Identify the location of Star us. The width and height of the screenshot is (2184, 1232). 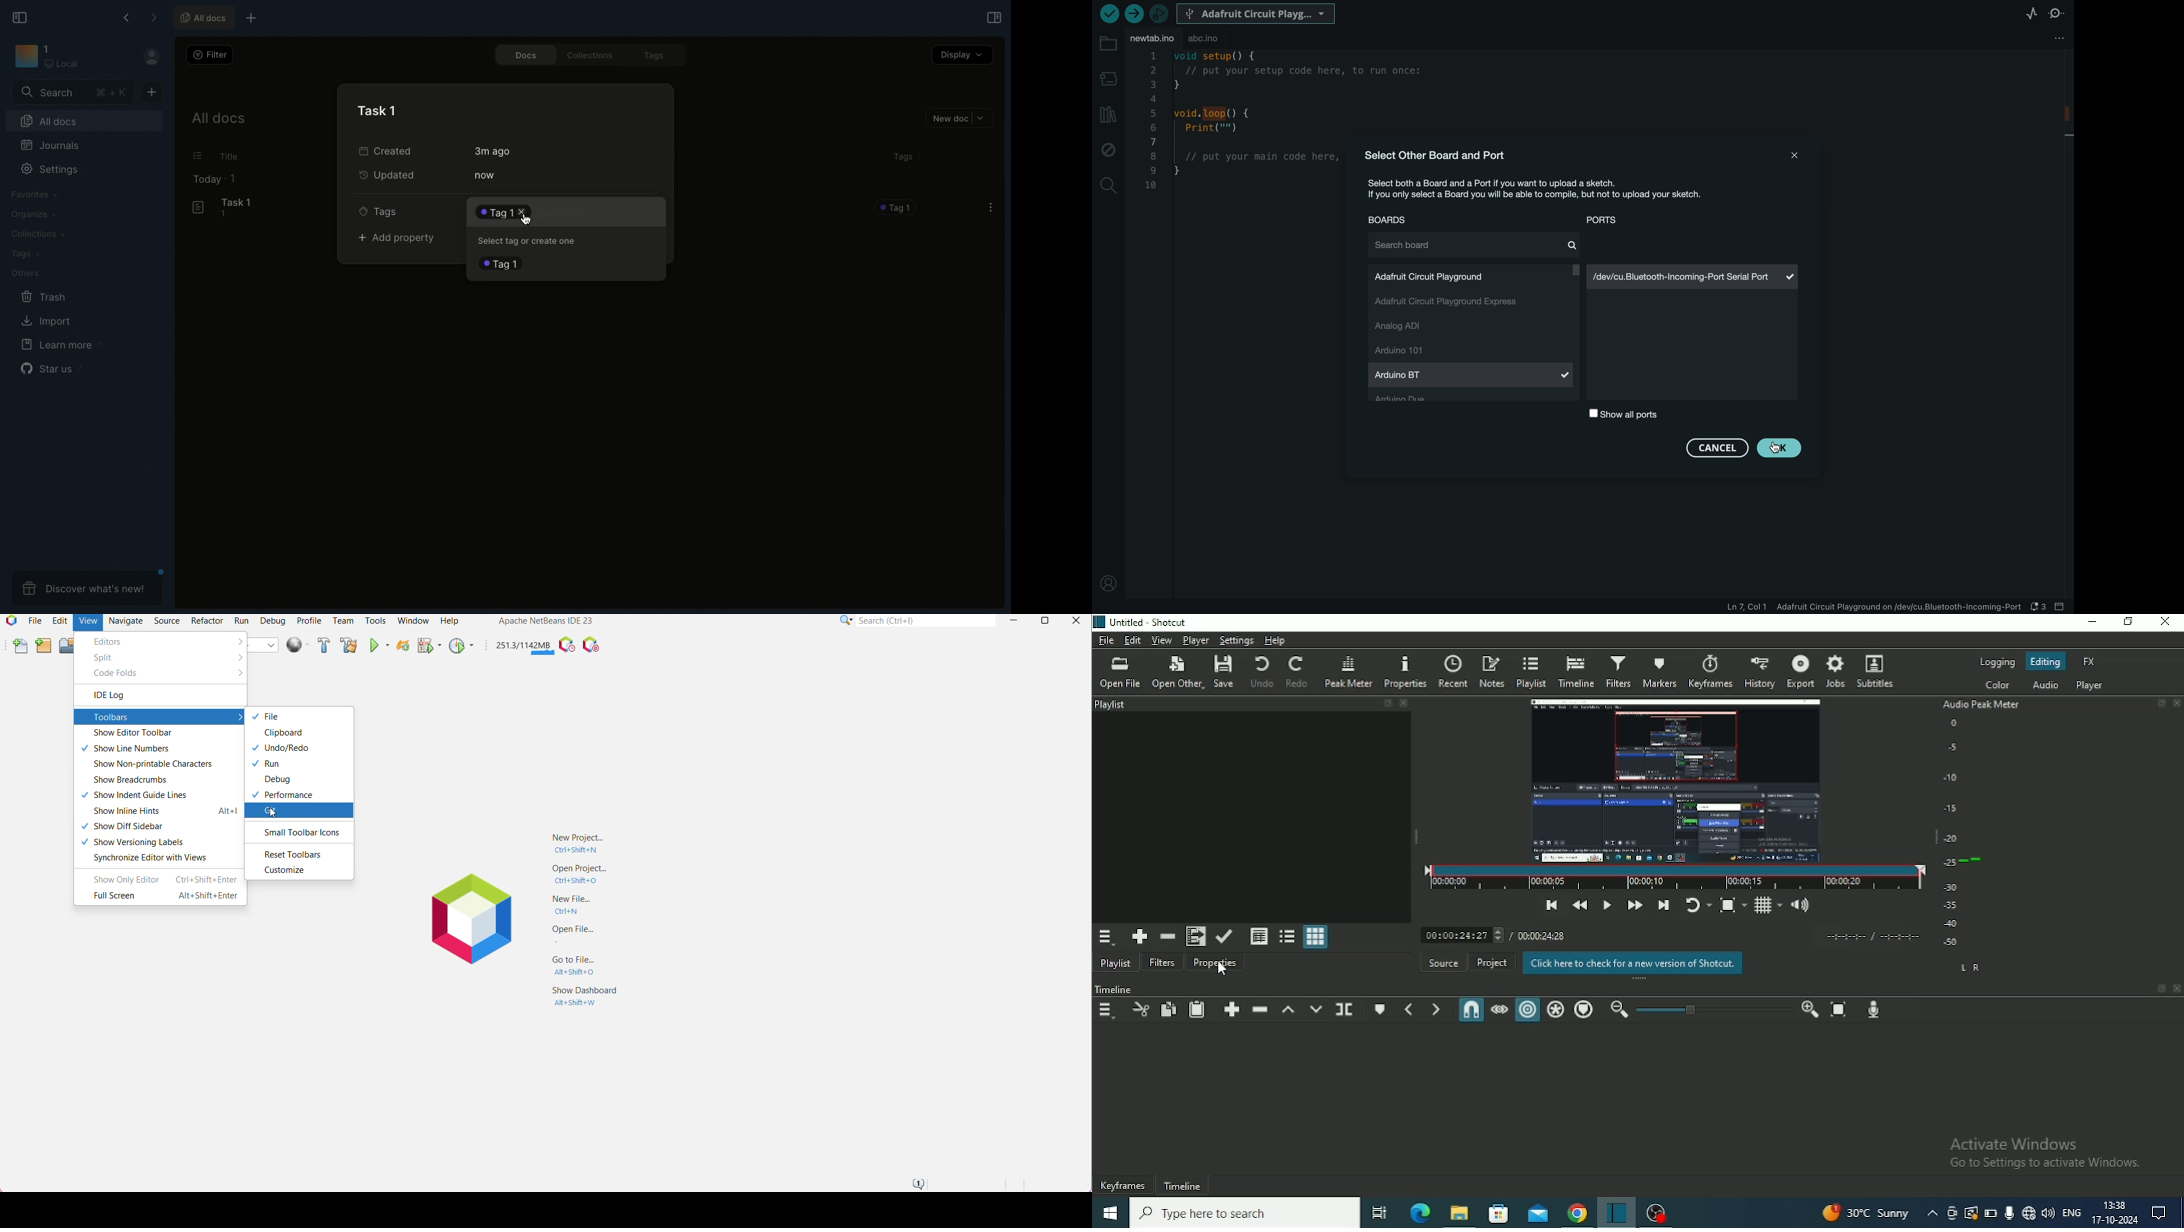
(49, 367).